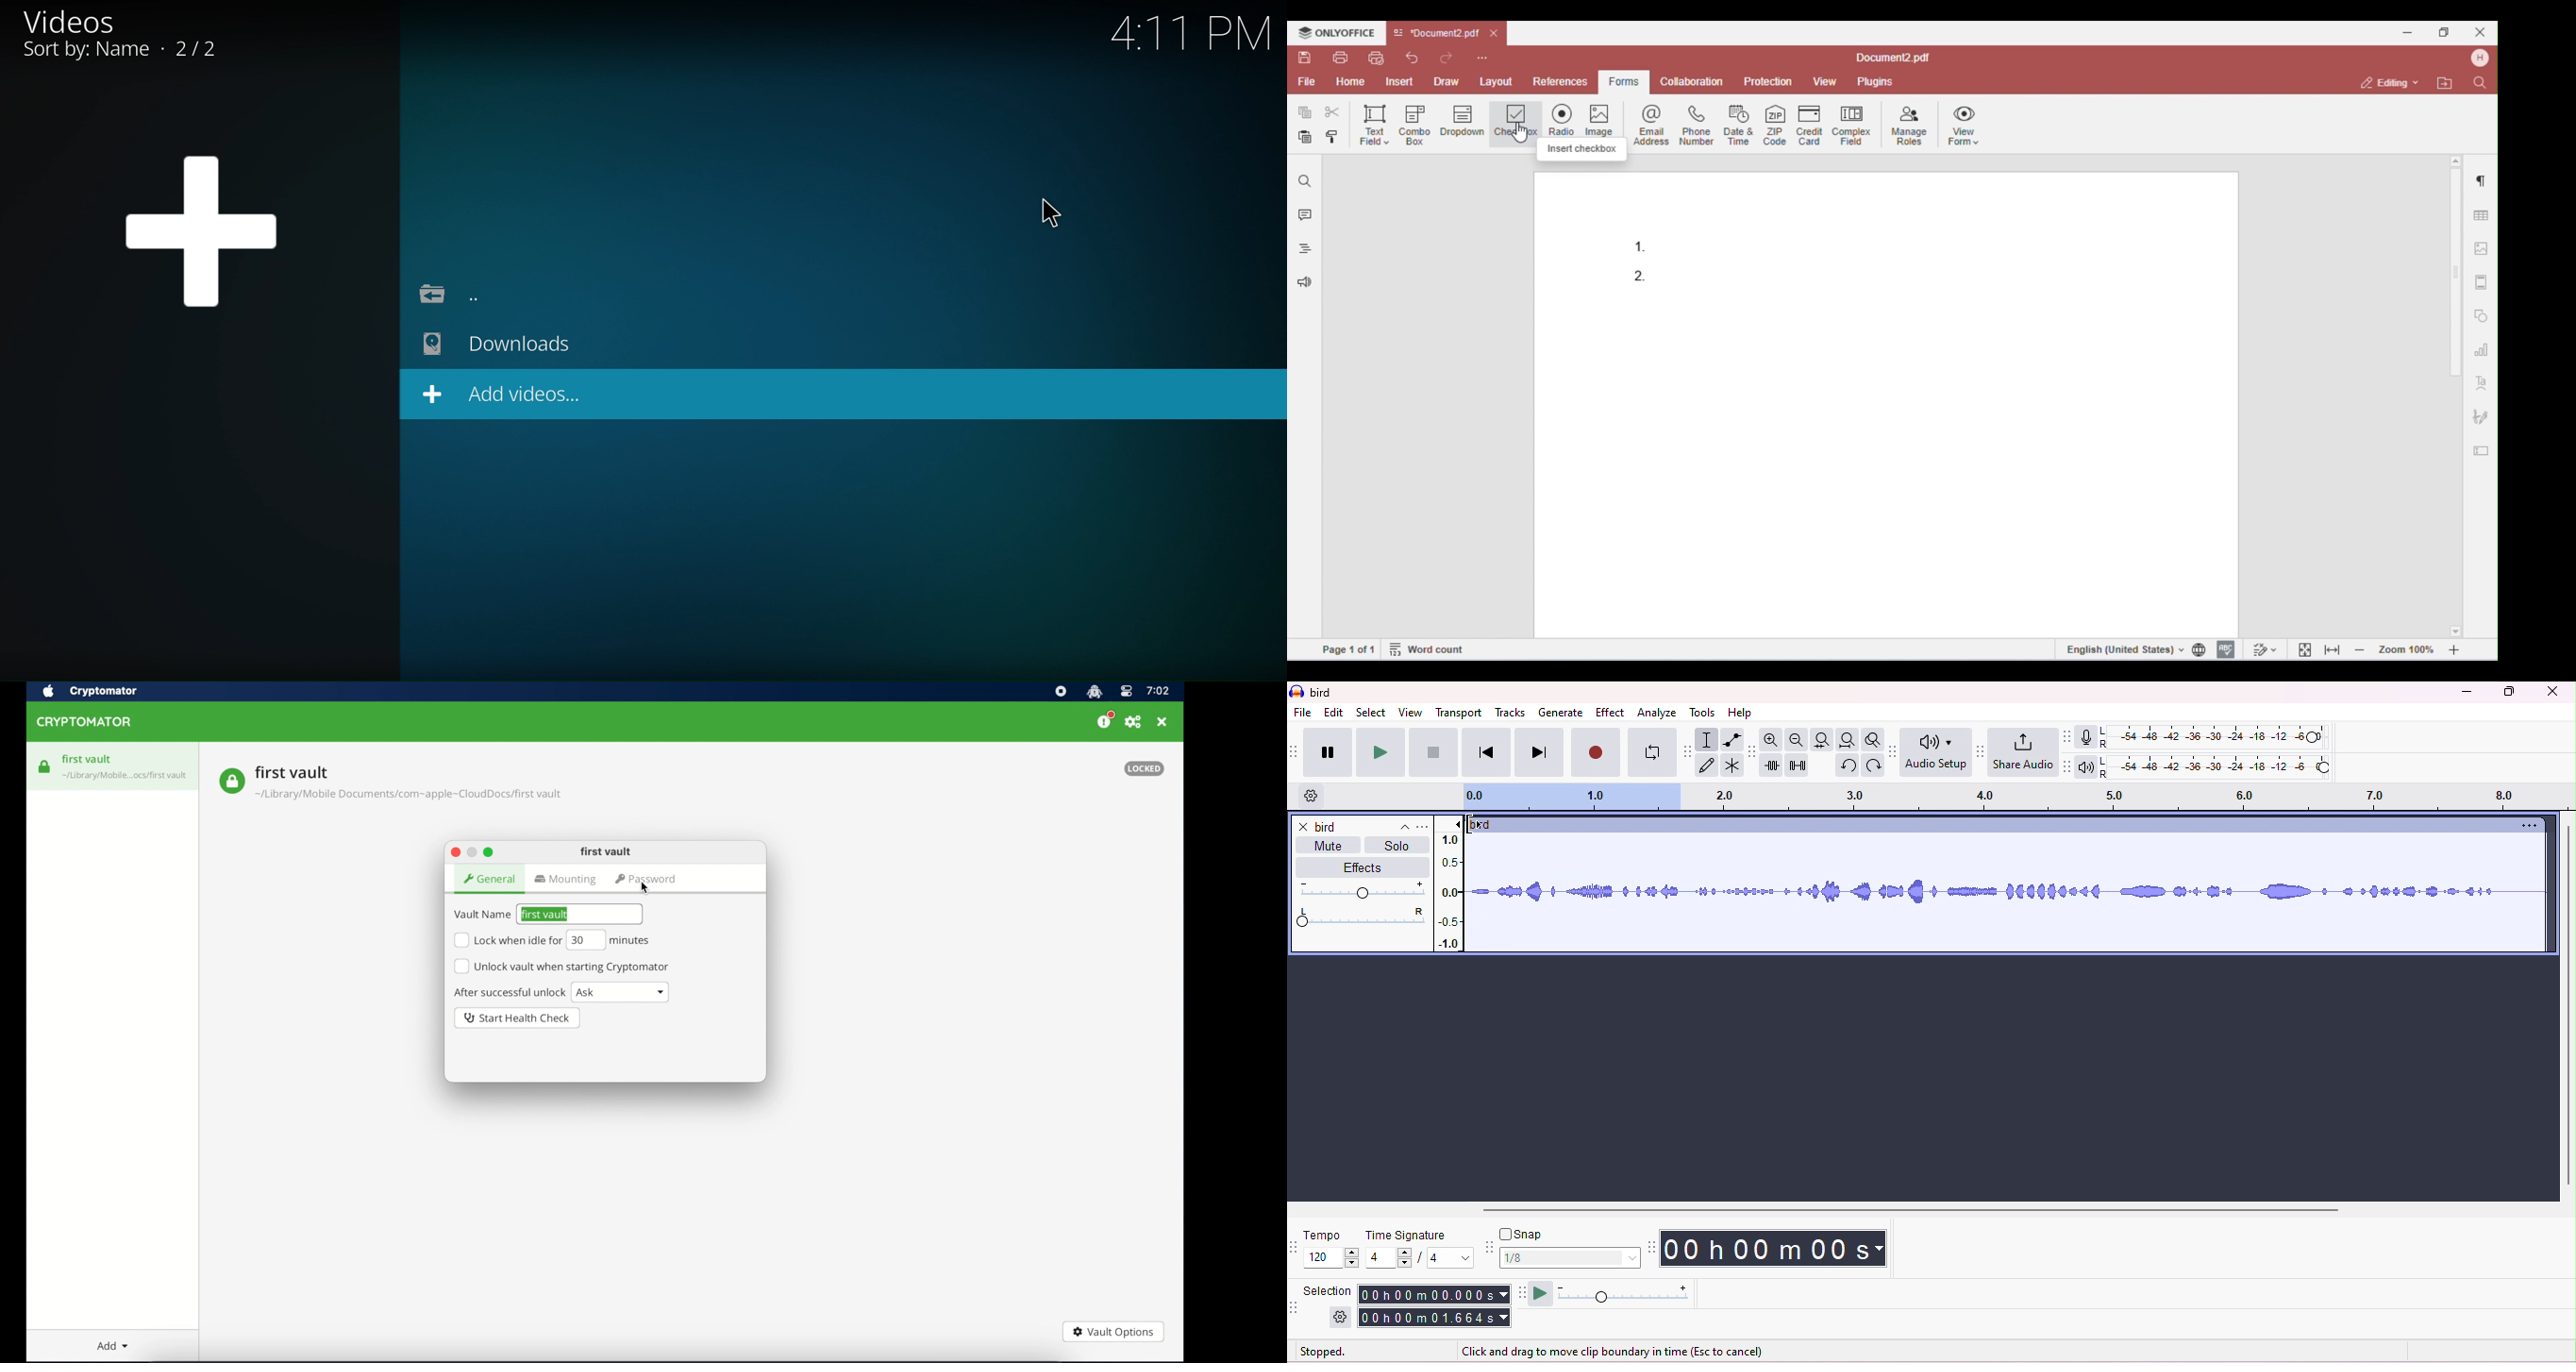 The image size is (2576, 1372). What do you see at coordinates (1434, 1319) in the screenshot?
I see `total time` at bounding box center [1434, 1319].